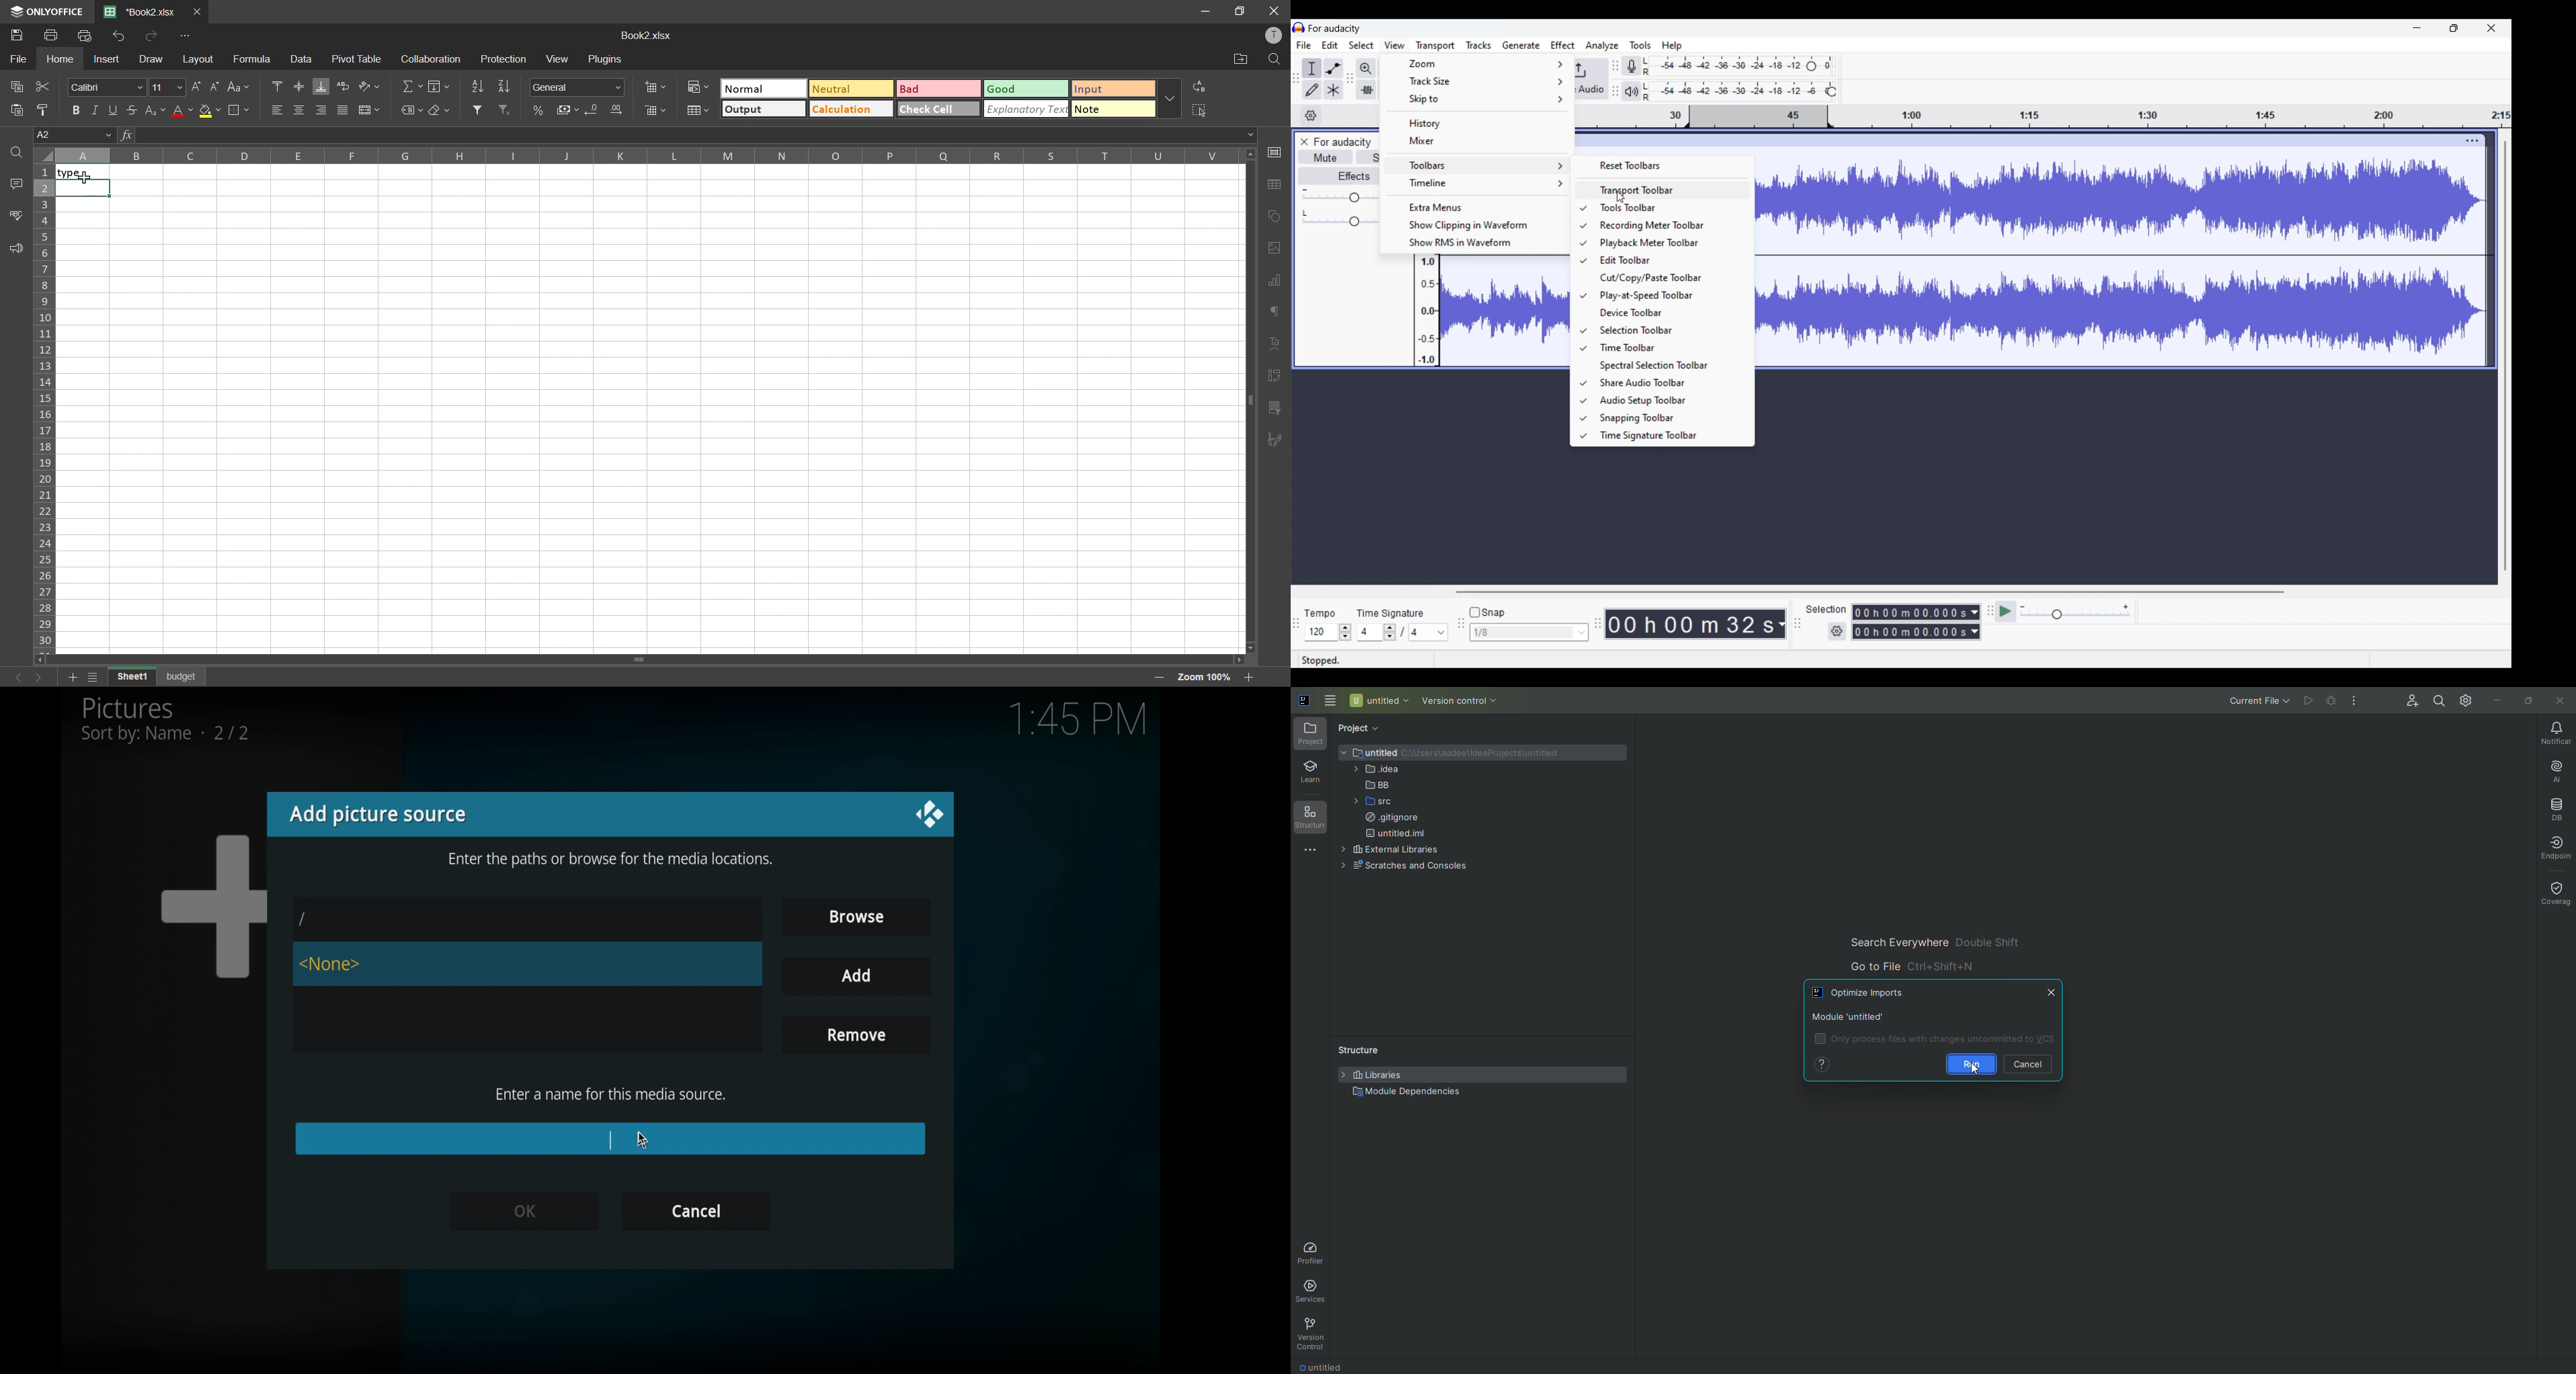  Describe the element at coordinates (209, 111) in the screenshot. I see `fill color` at that location.